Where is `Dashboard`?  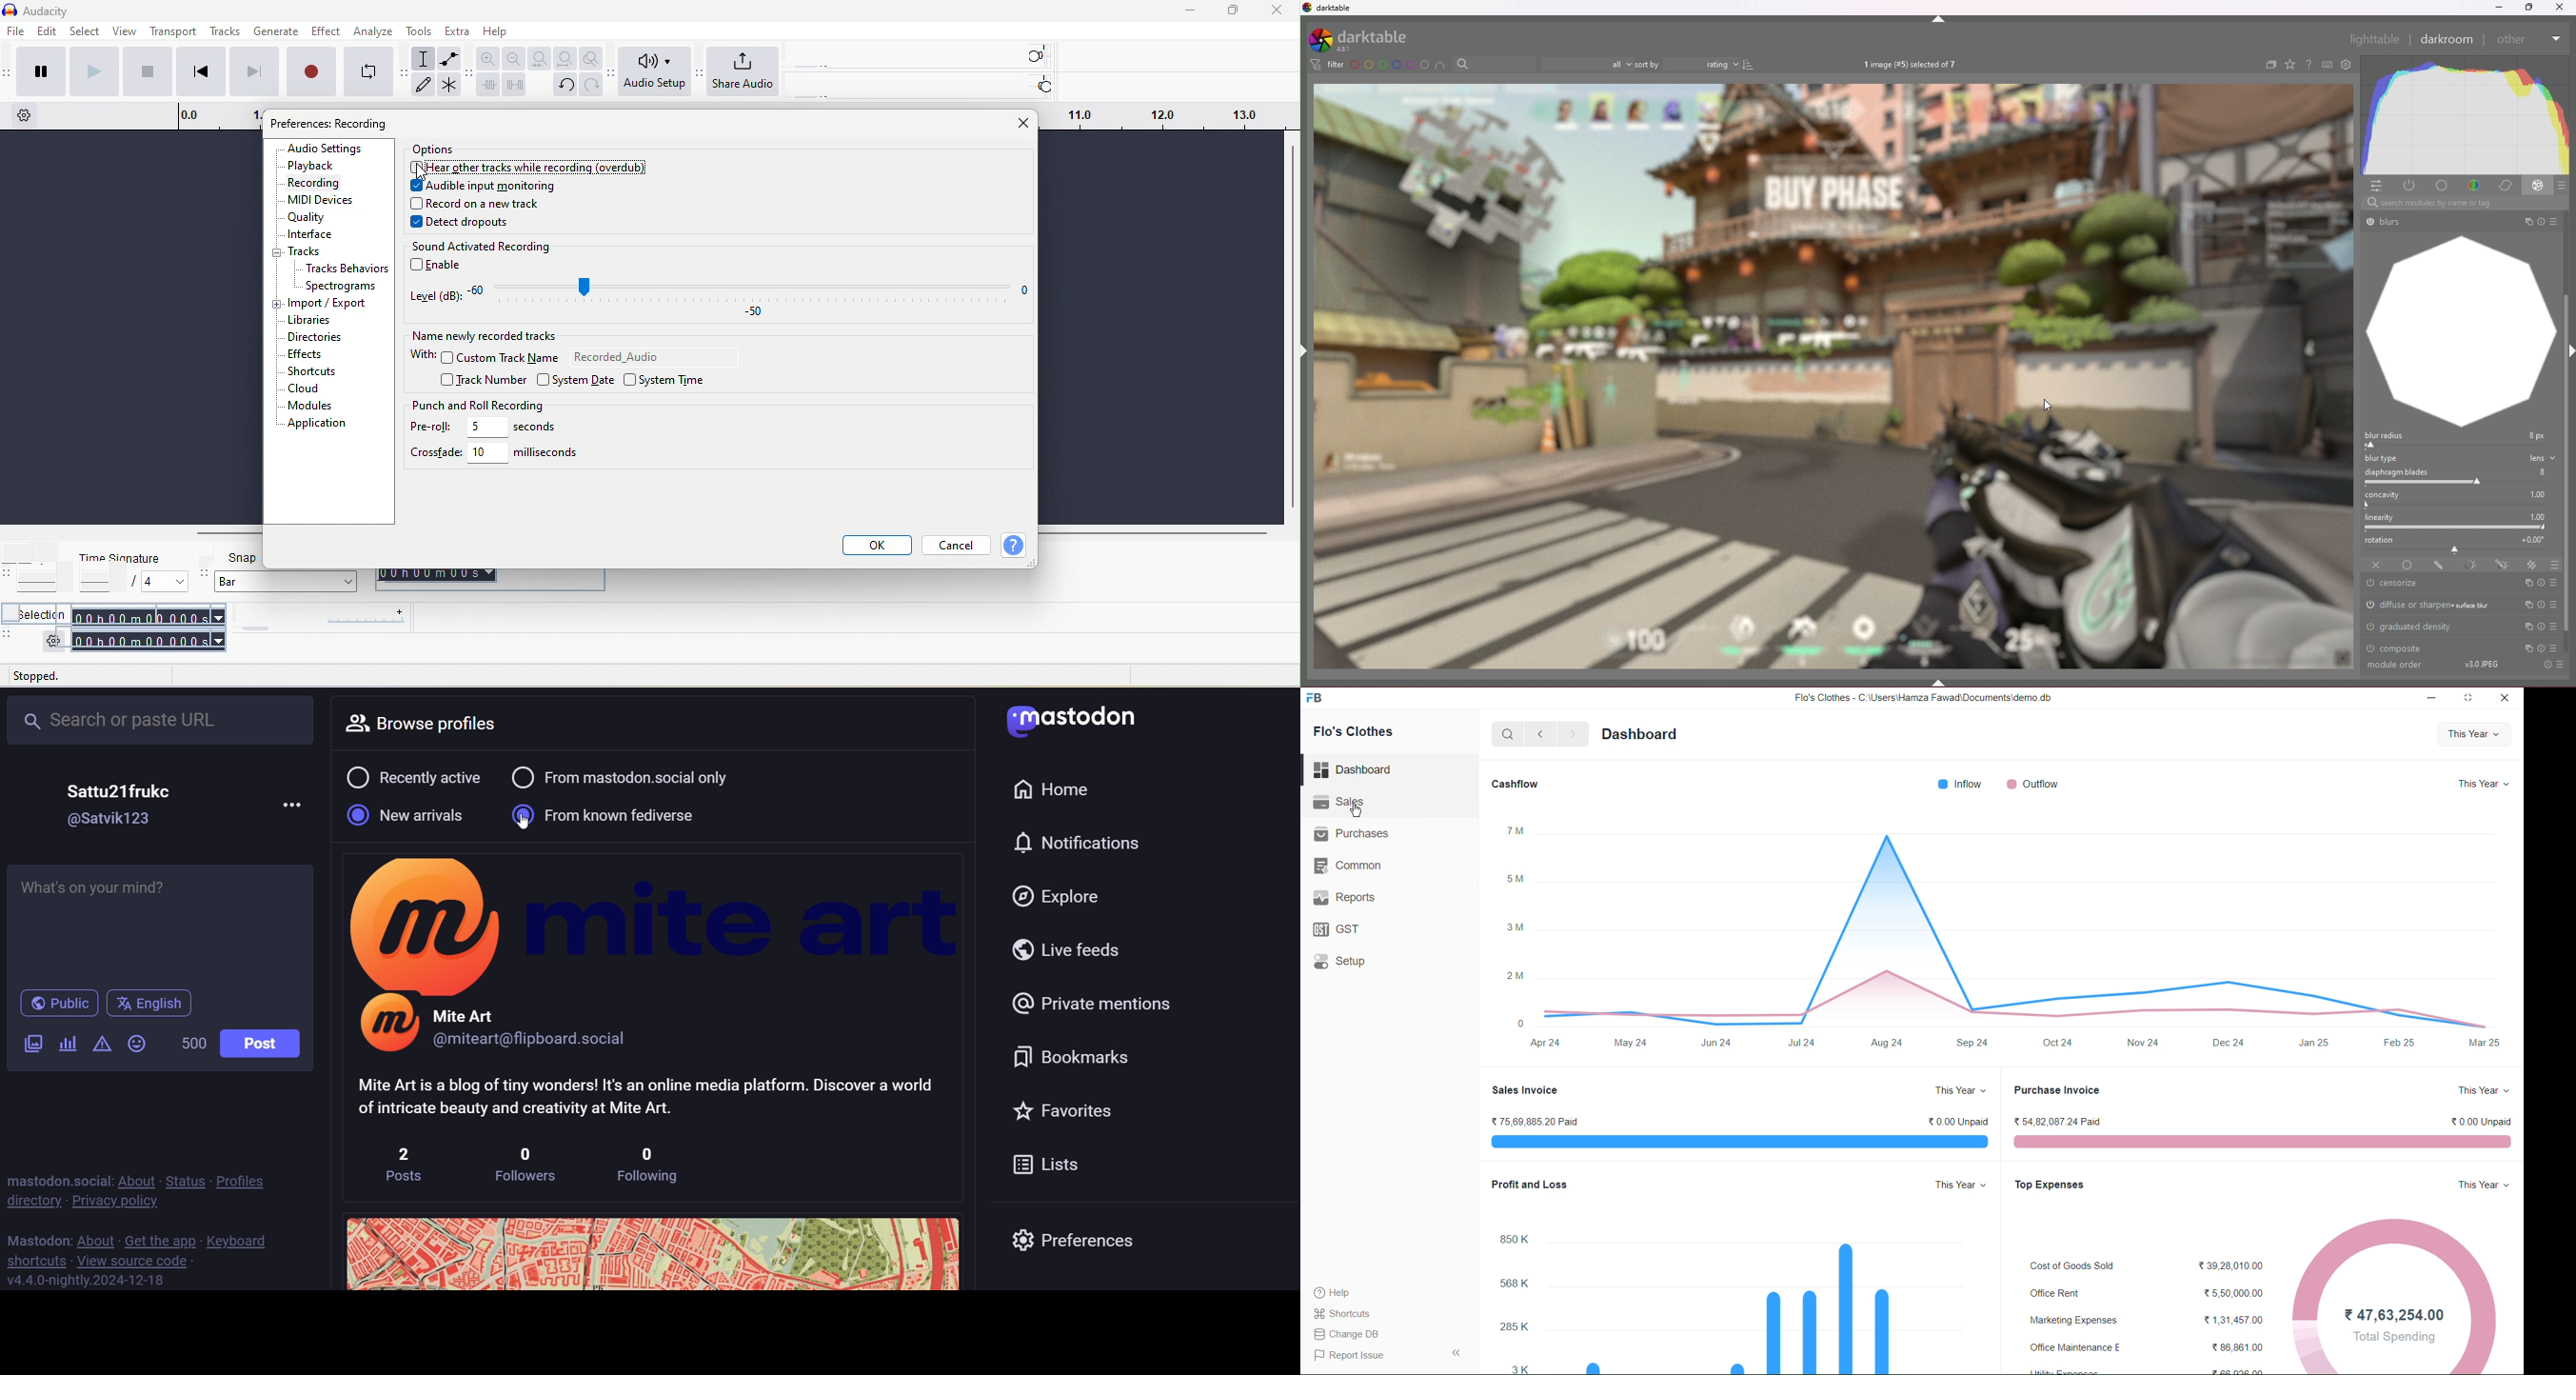
Dashboard is located at coordinates (1357, 768).